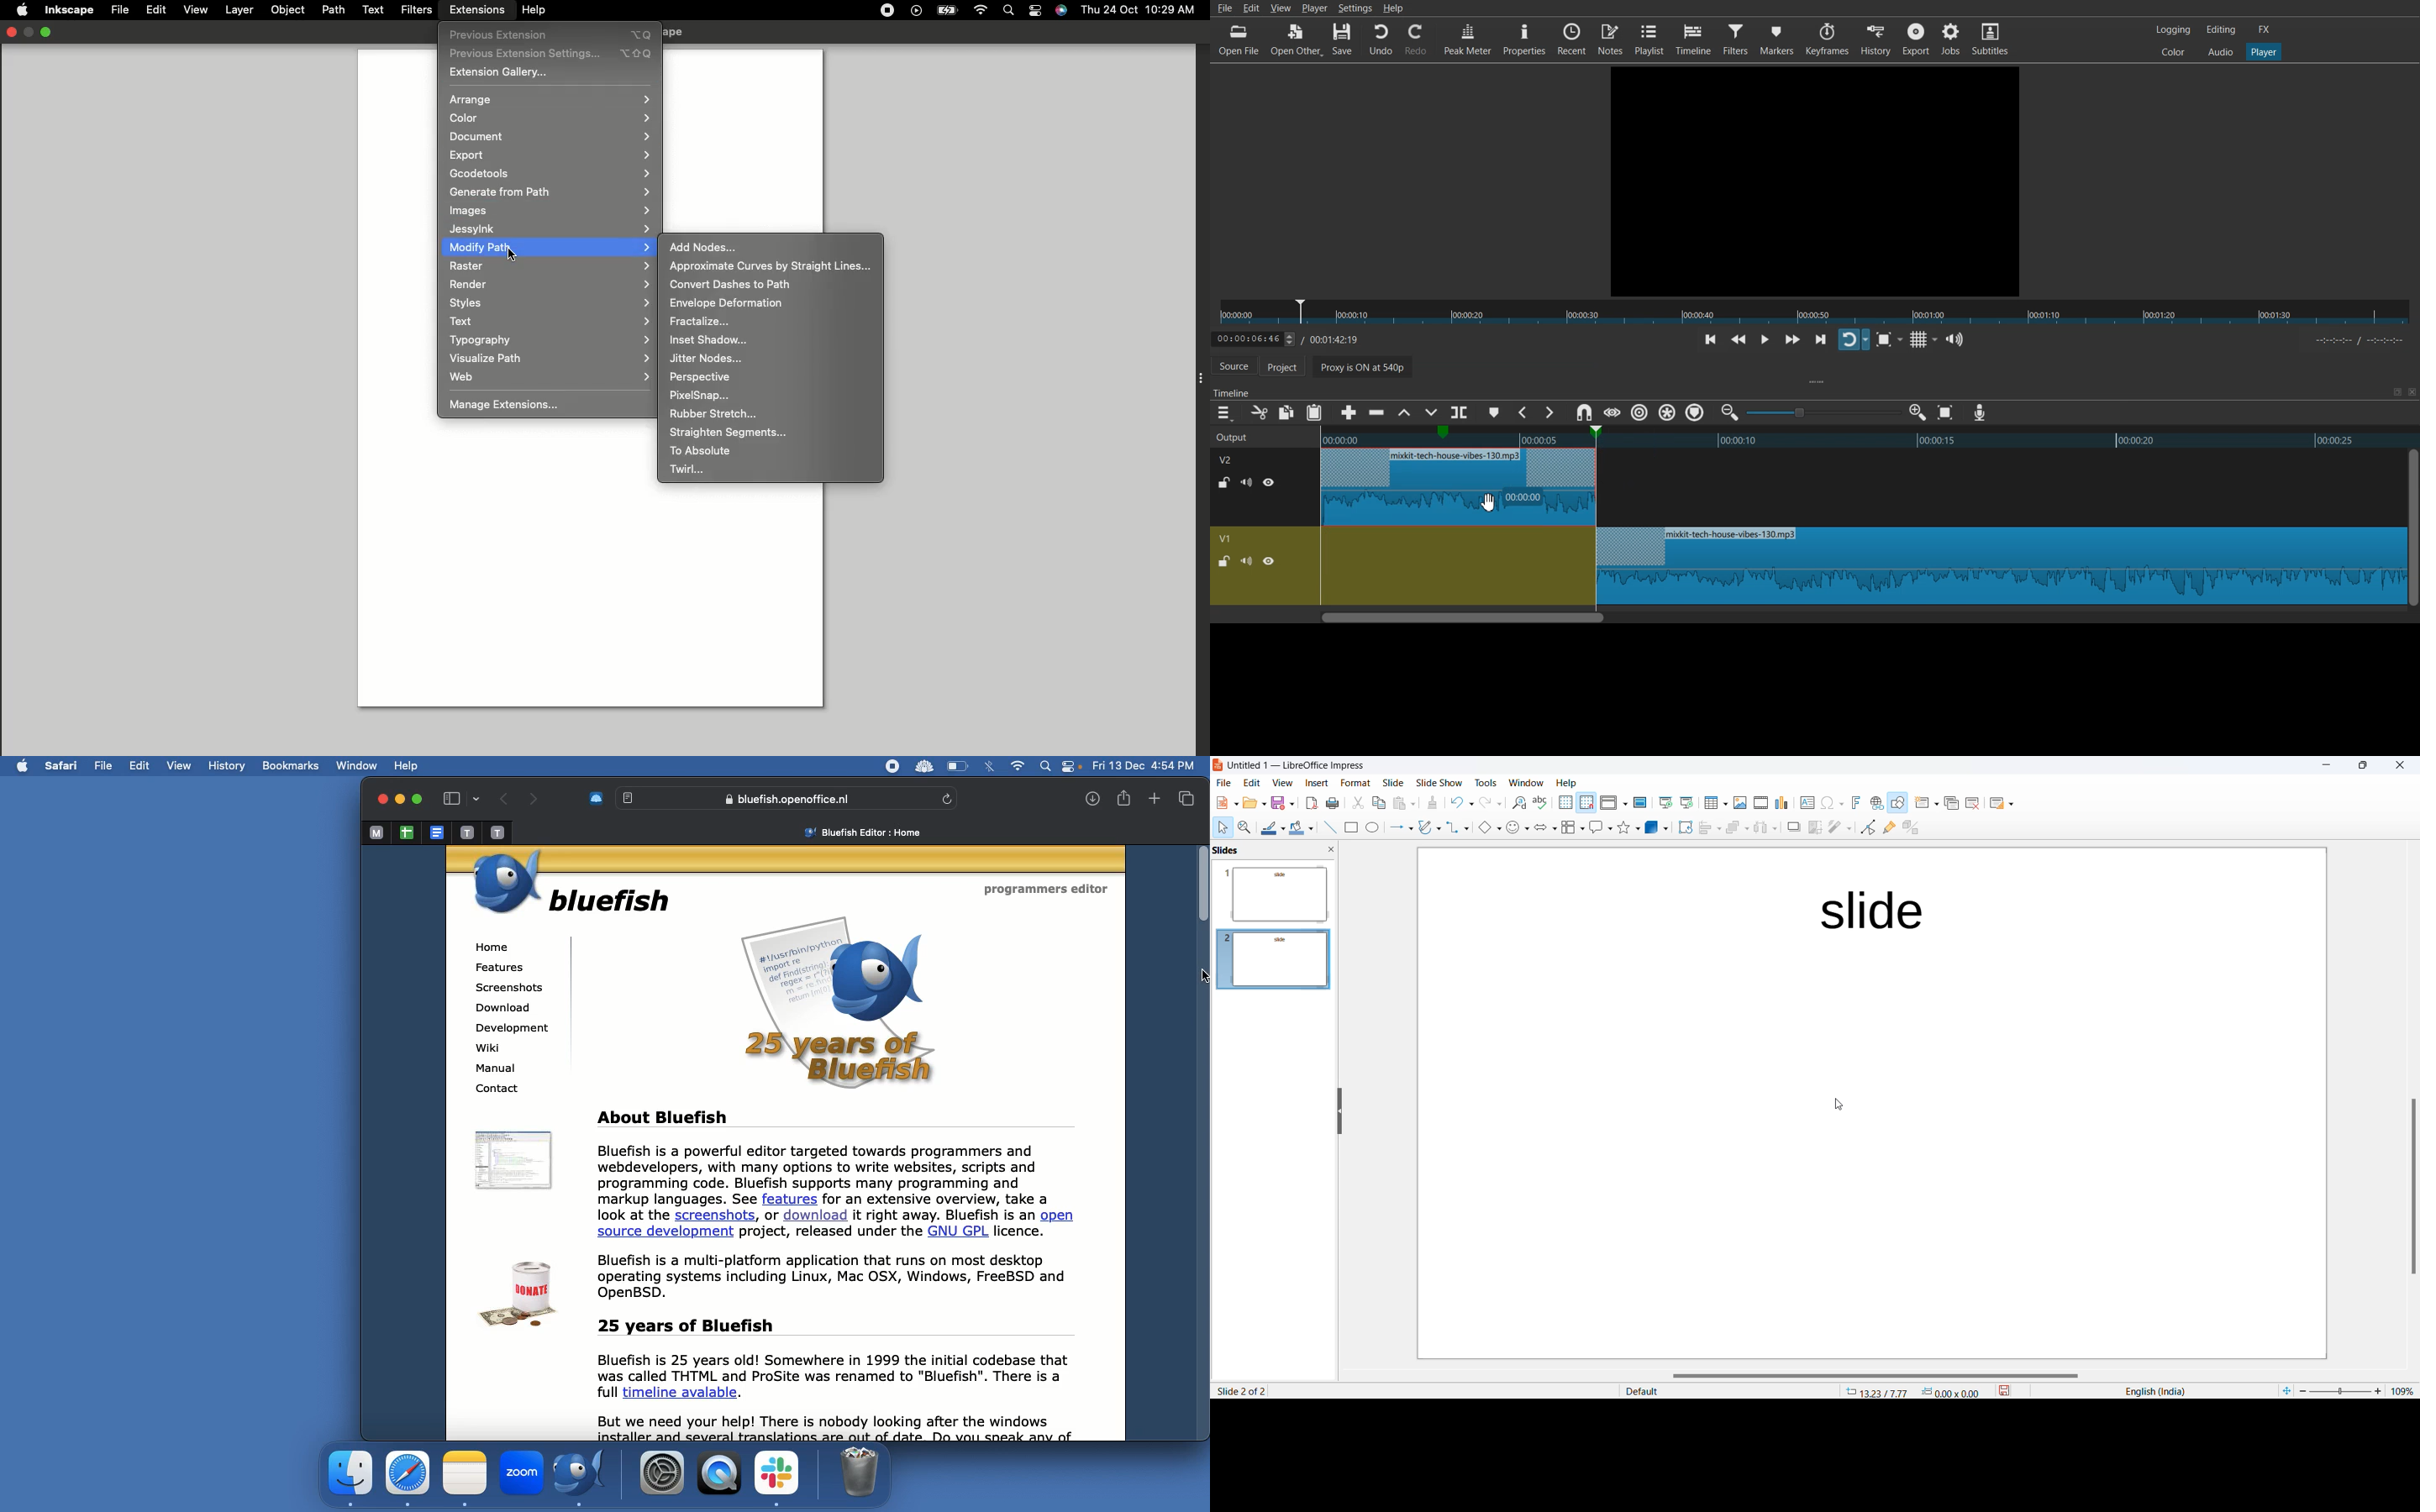  Describe the element at coordinates (1584, 413) in the screenshot. I see `Snap` at that location.